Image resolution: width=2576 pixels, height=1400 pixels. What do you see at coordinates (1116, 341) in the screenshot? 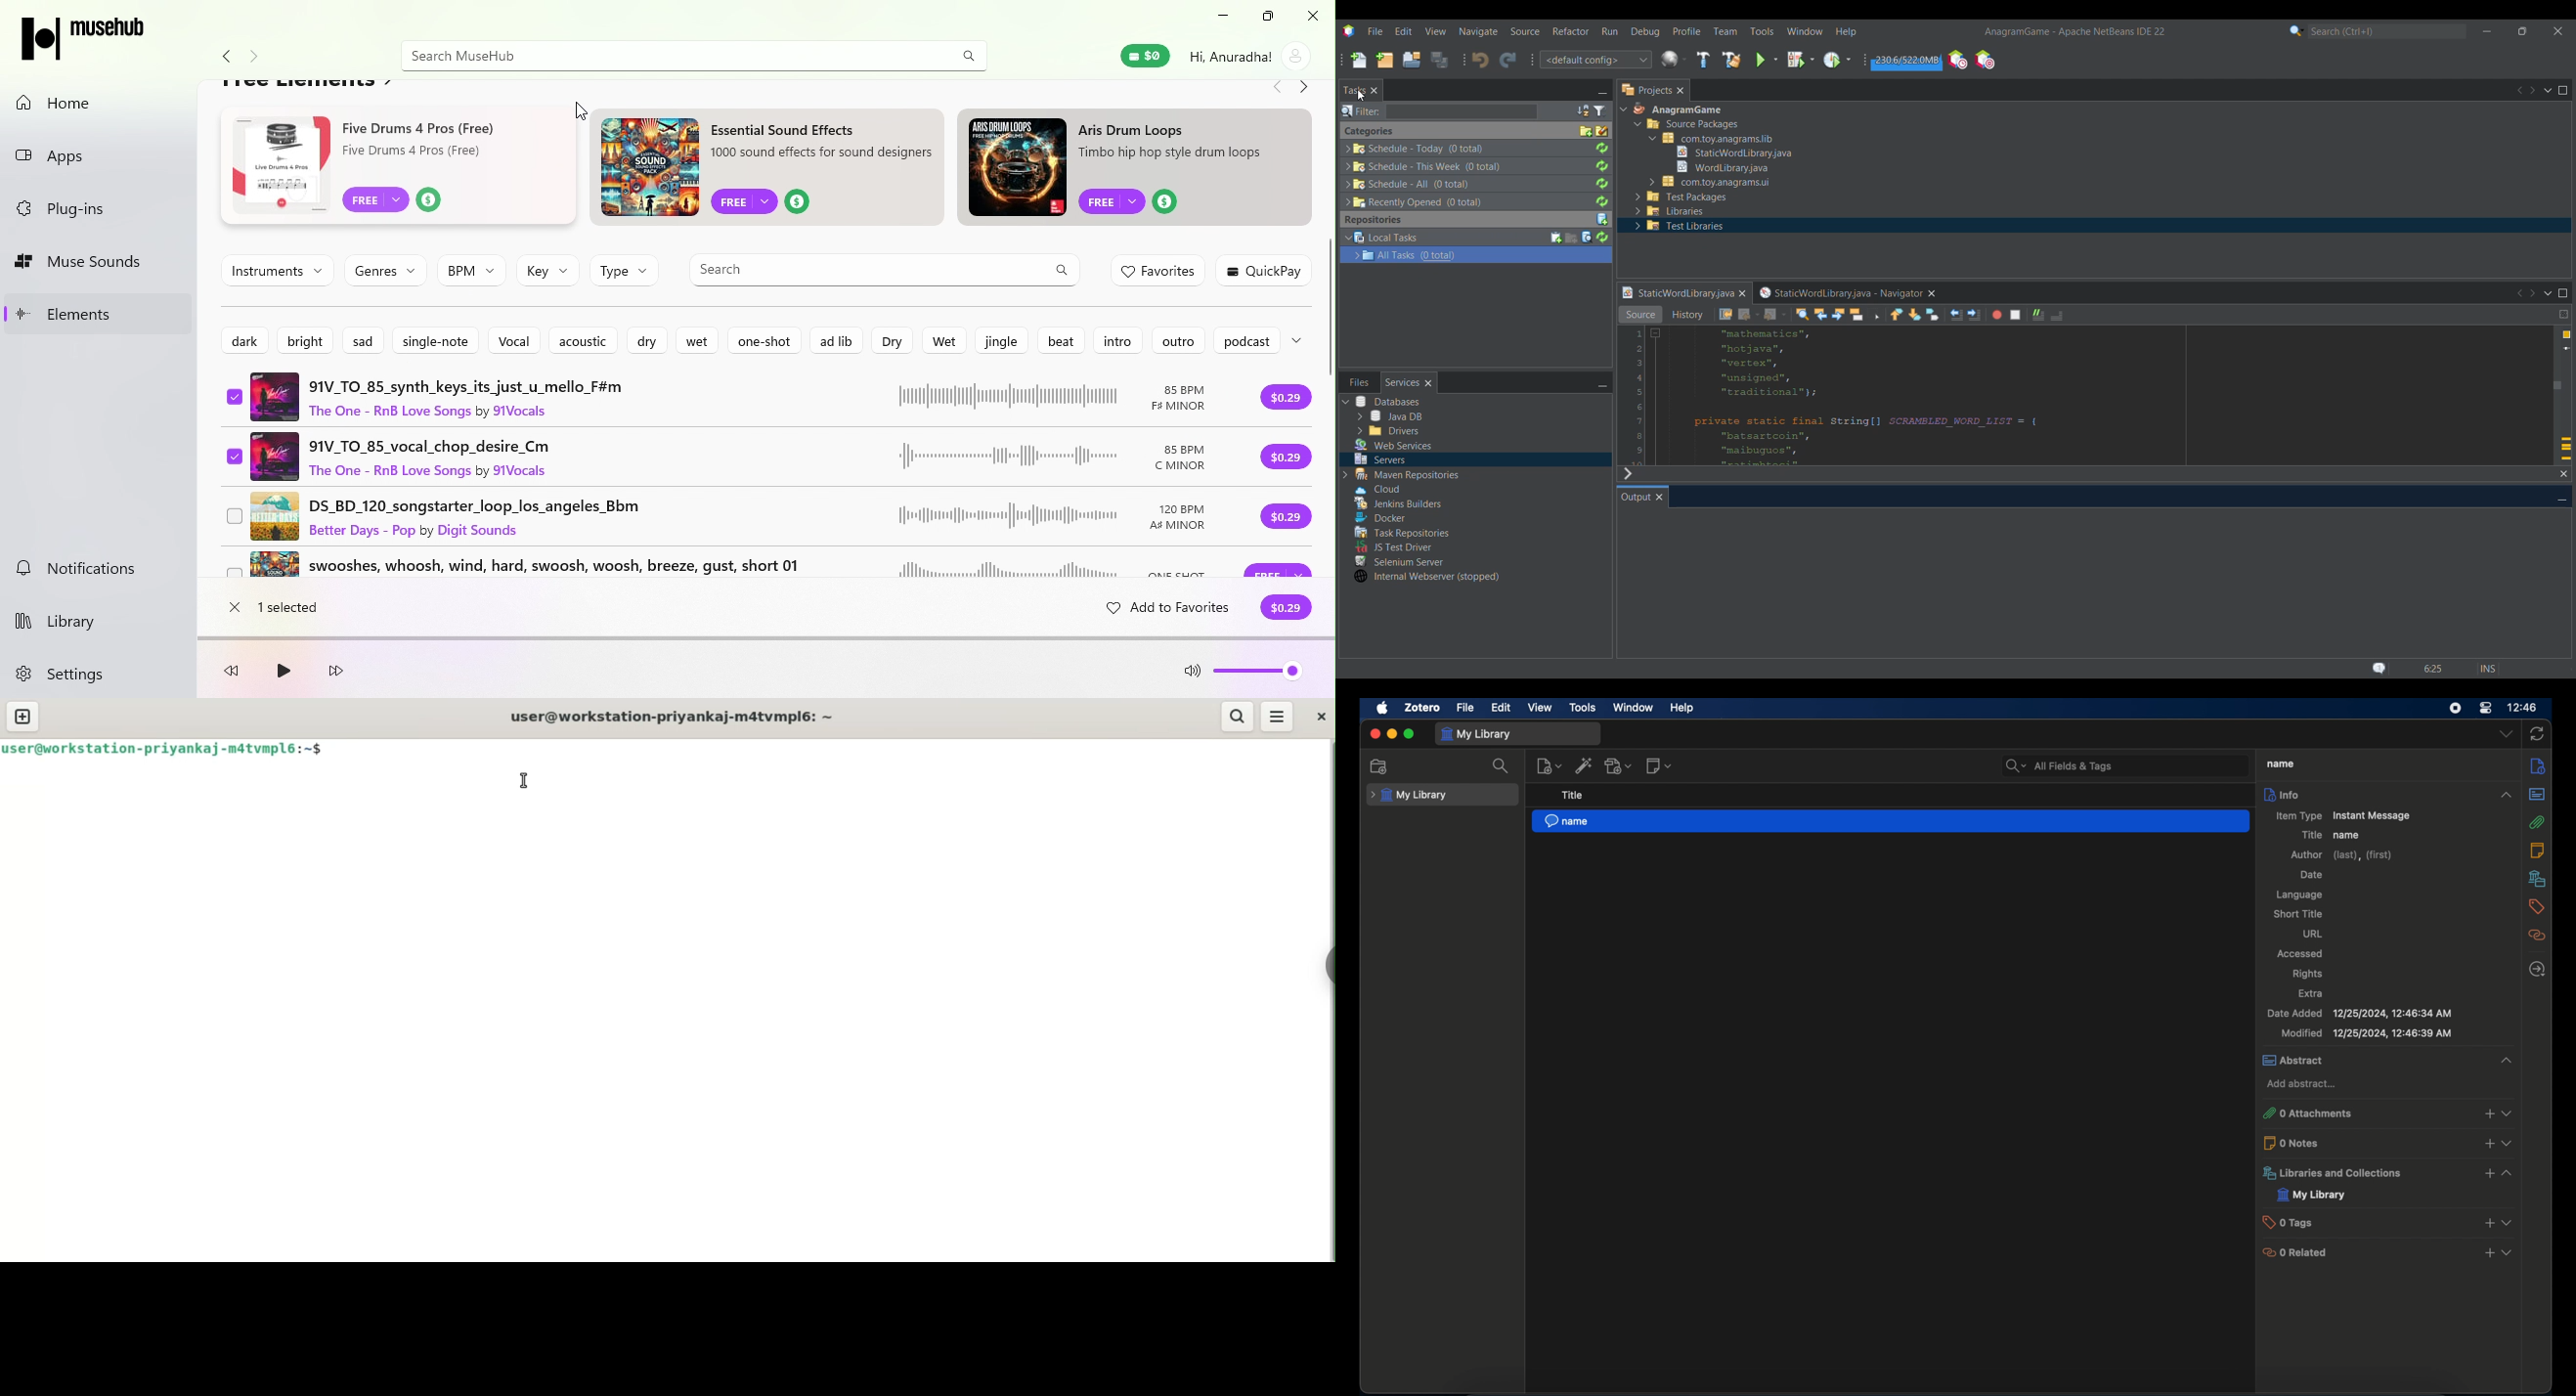
I see `Intro` at bounding box center [1116, 341].